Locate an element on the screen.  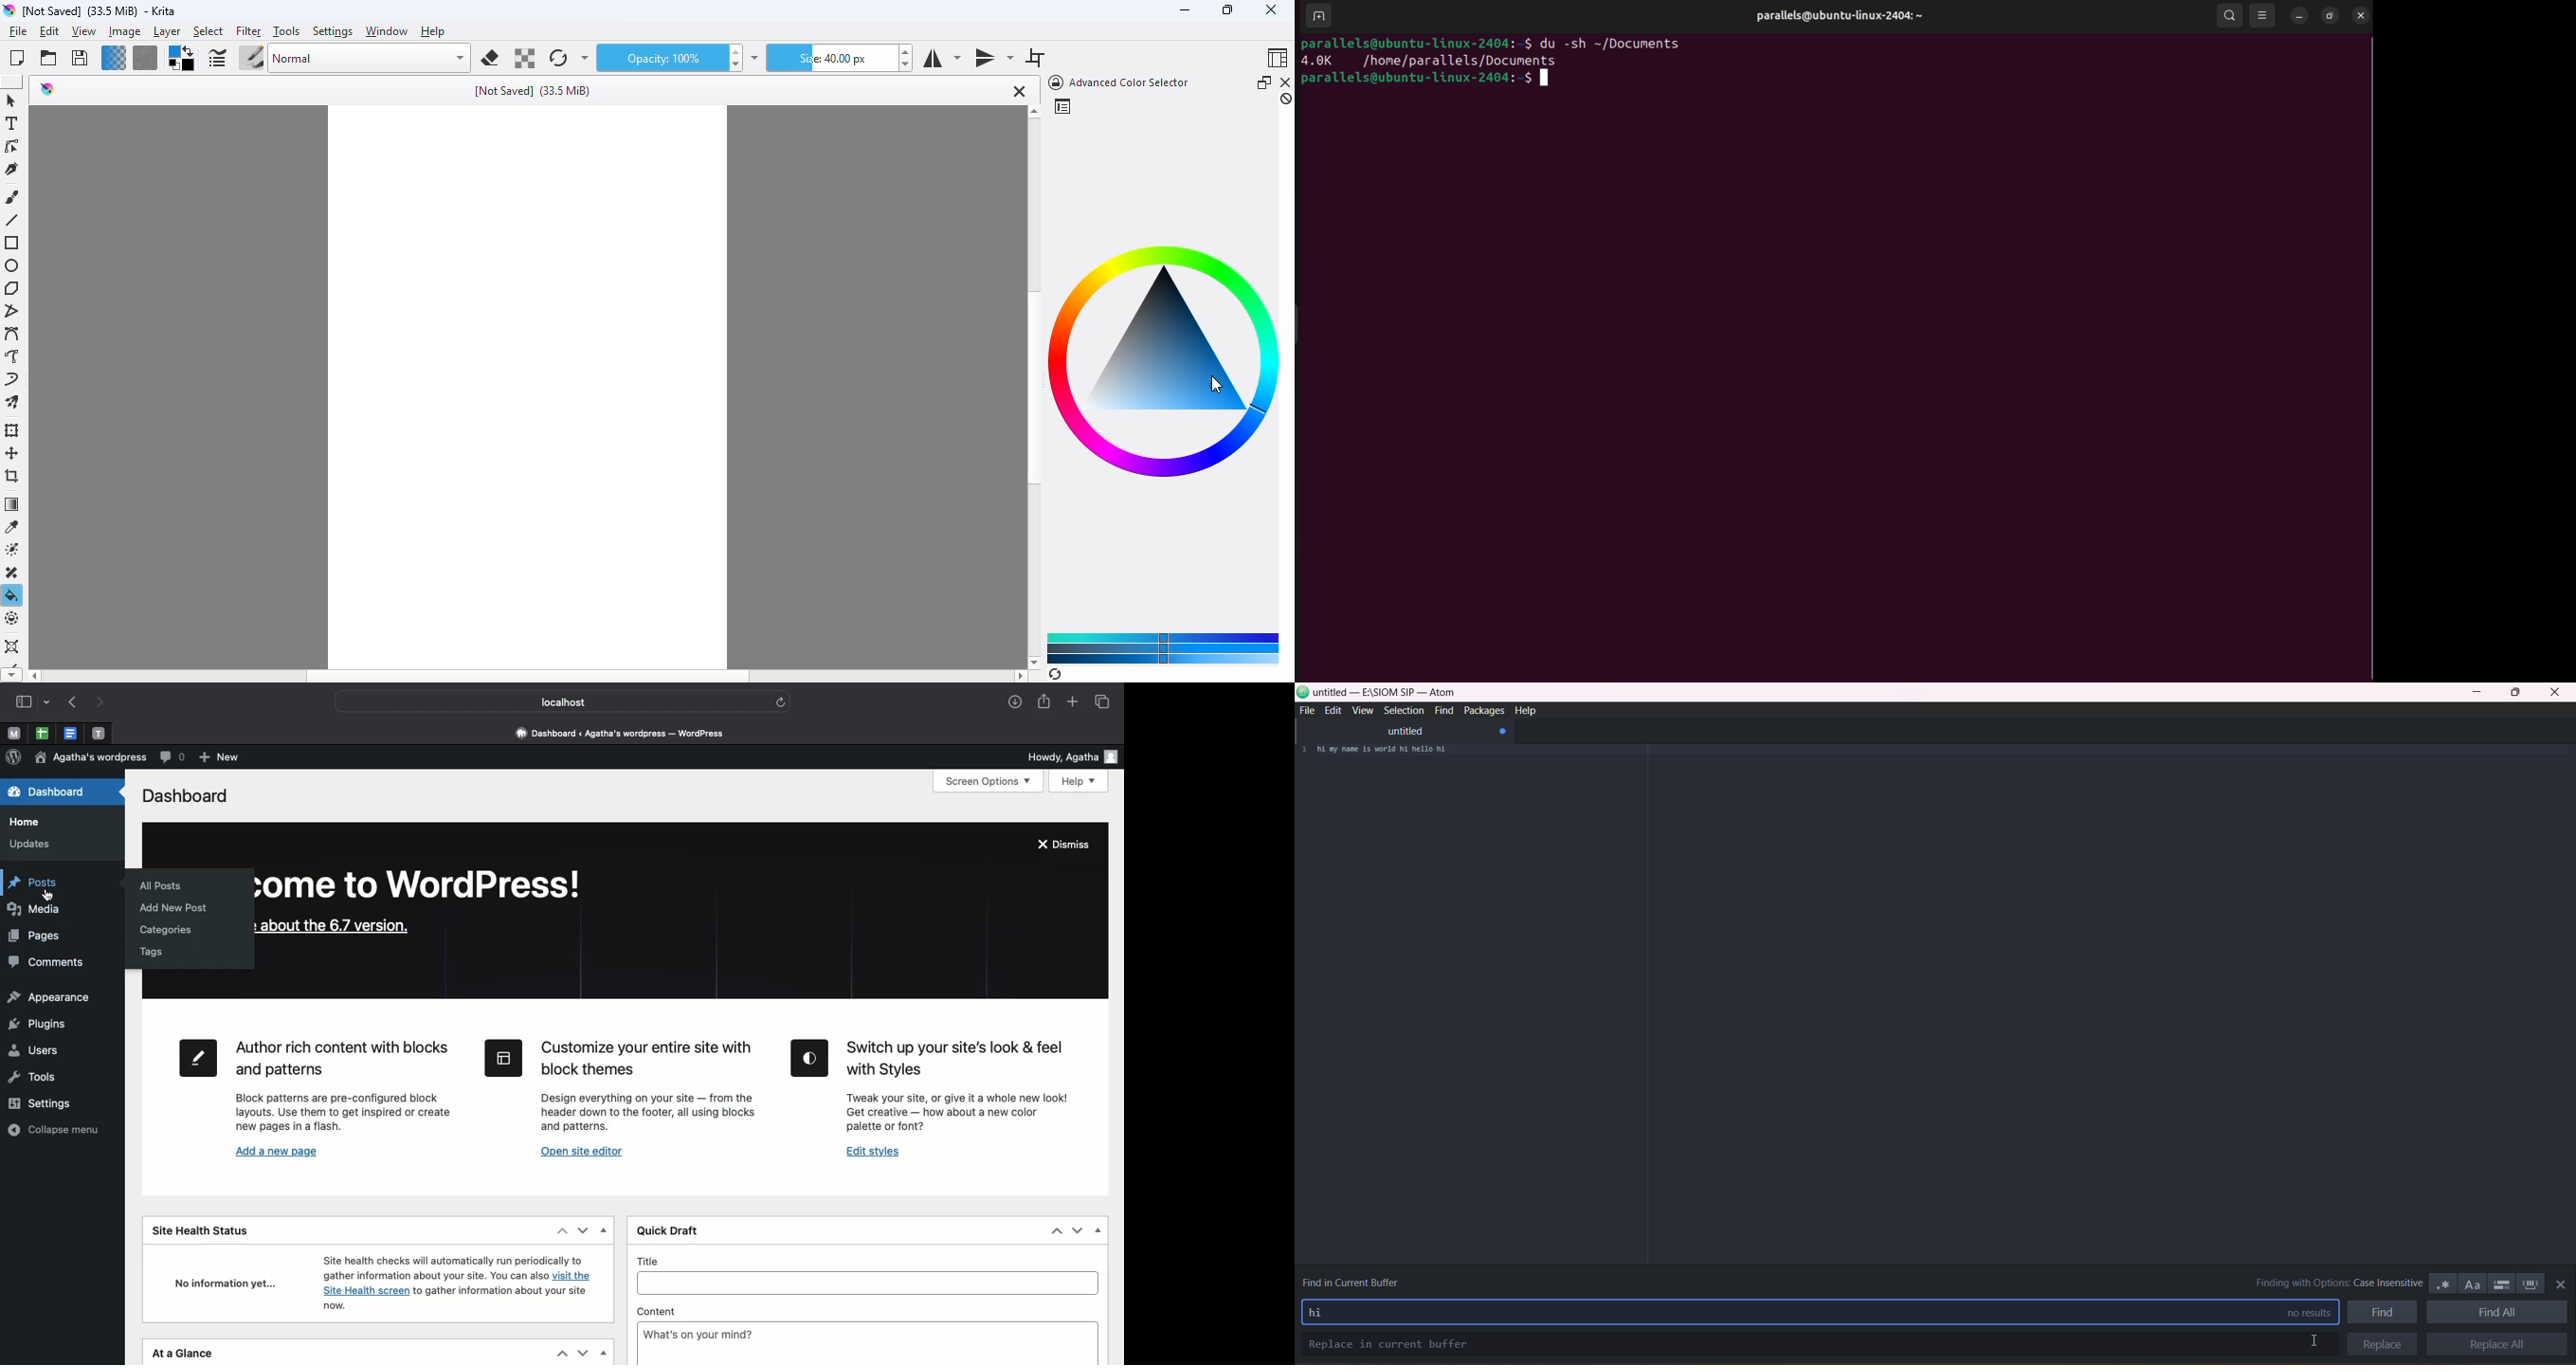
All posts is located at coordinates (161, 886).